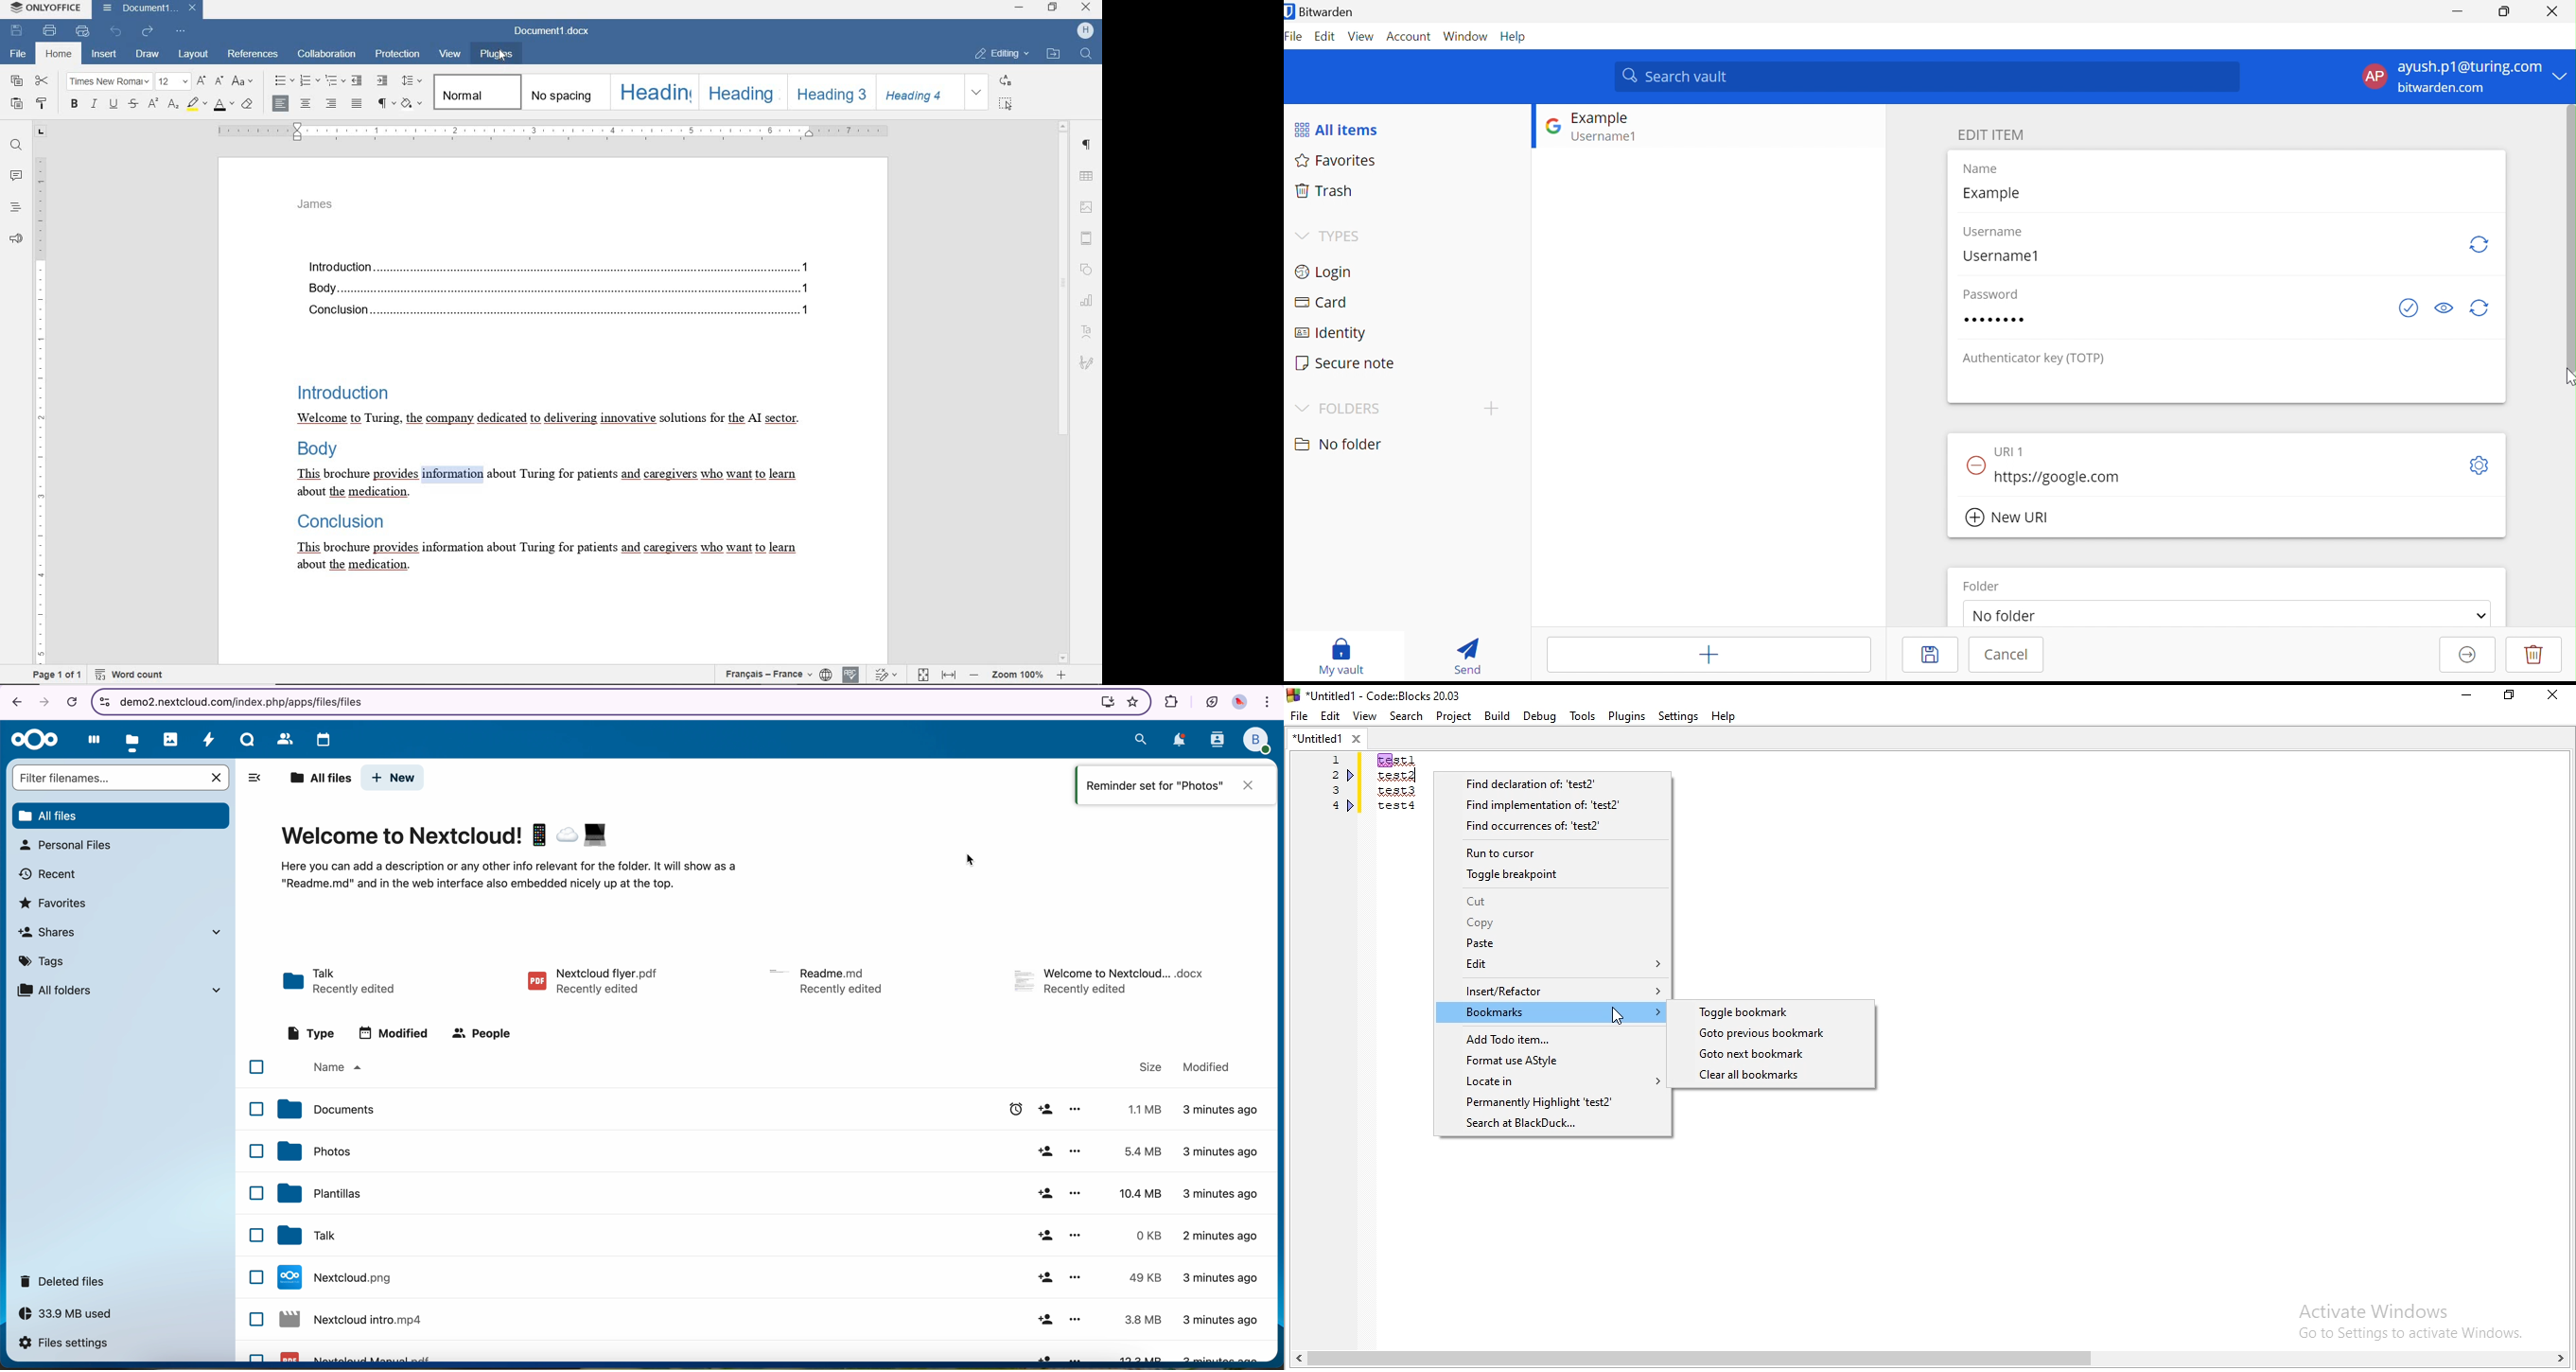 This screenshot has height=1372, width=2576. What do you see at coordinates (43, 703) in the screenshot?
I see `navigate foward` at bounding box center [43, 703].